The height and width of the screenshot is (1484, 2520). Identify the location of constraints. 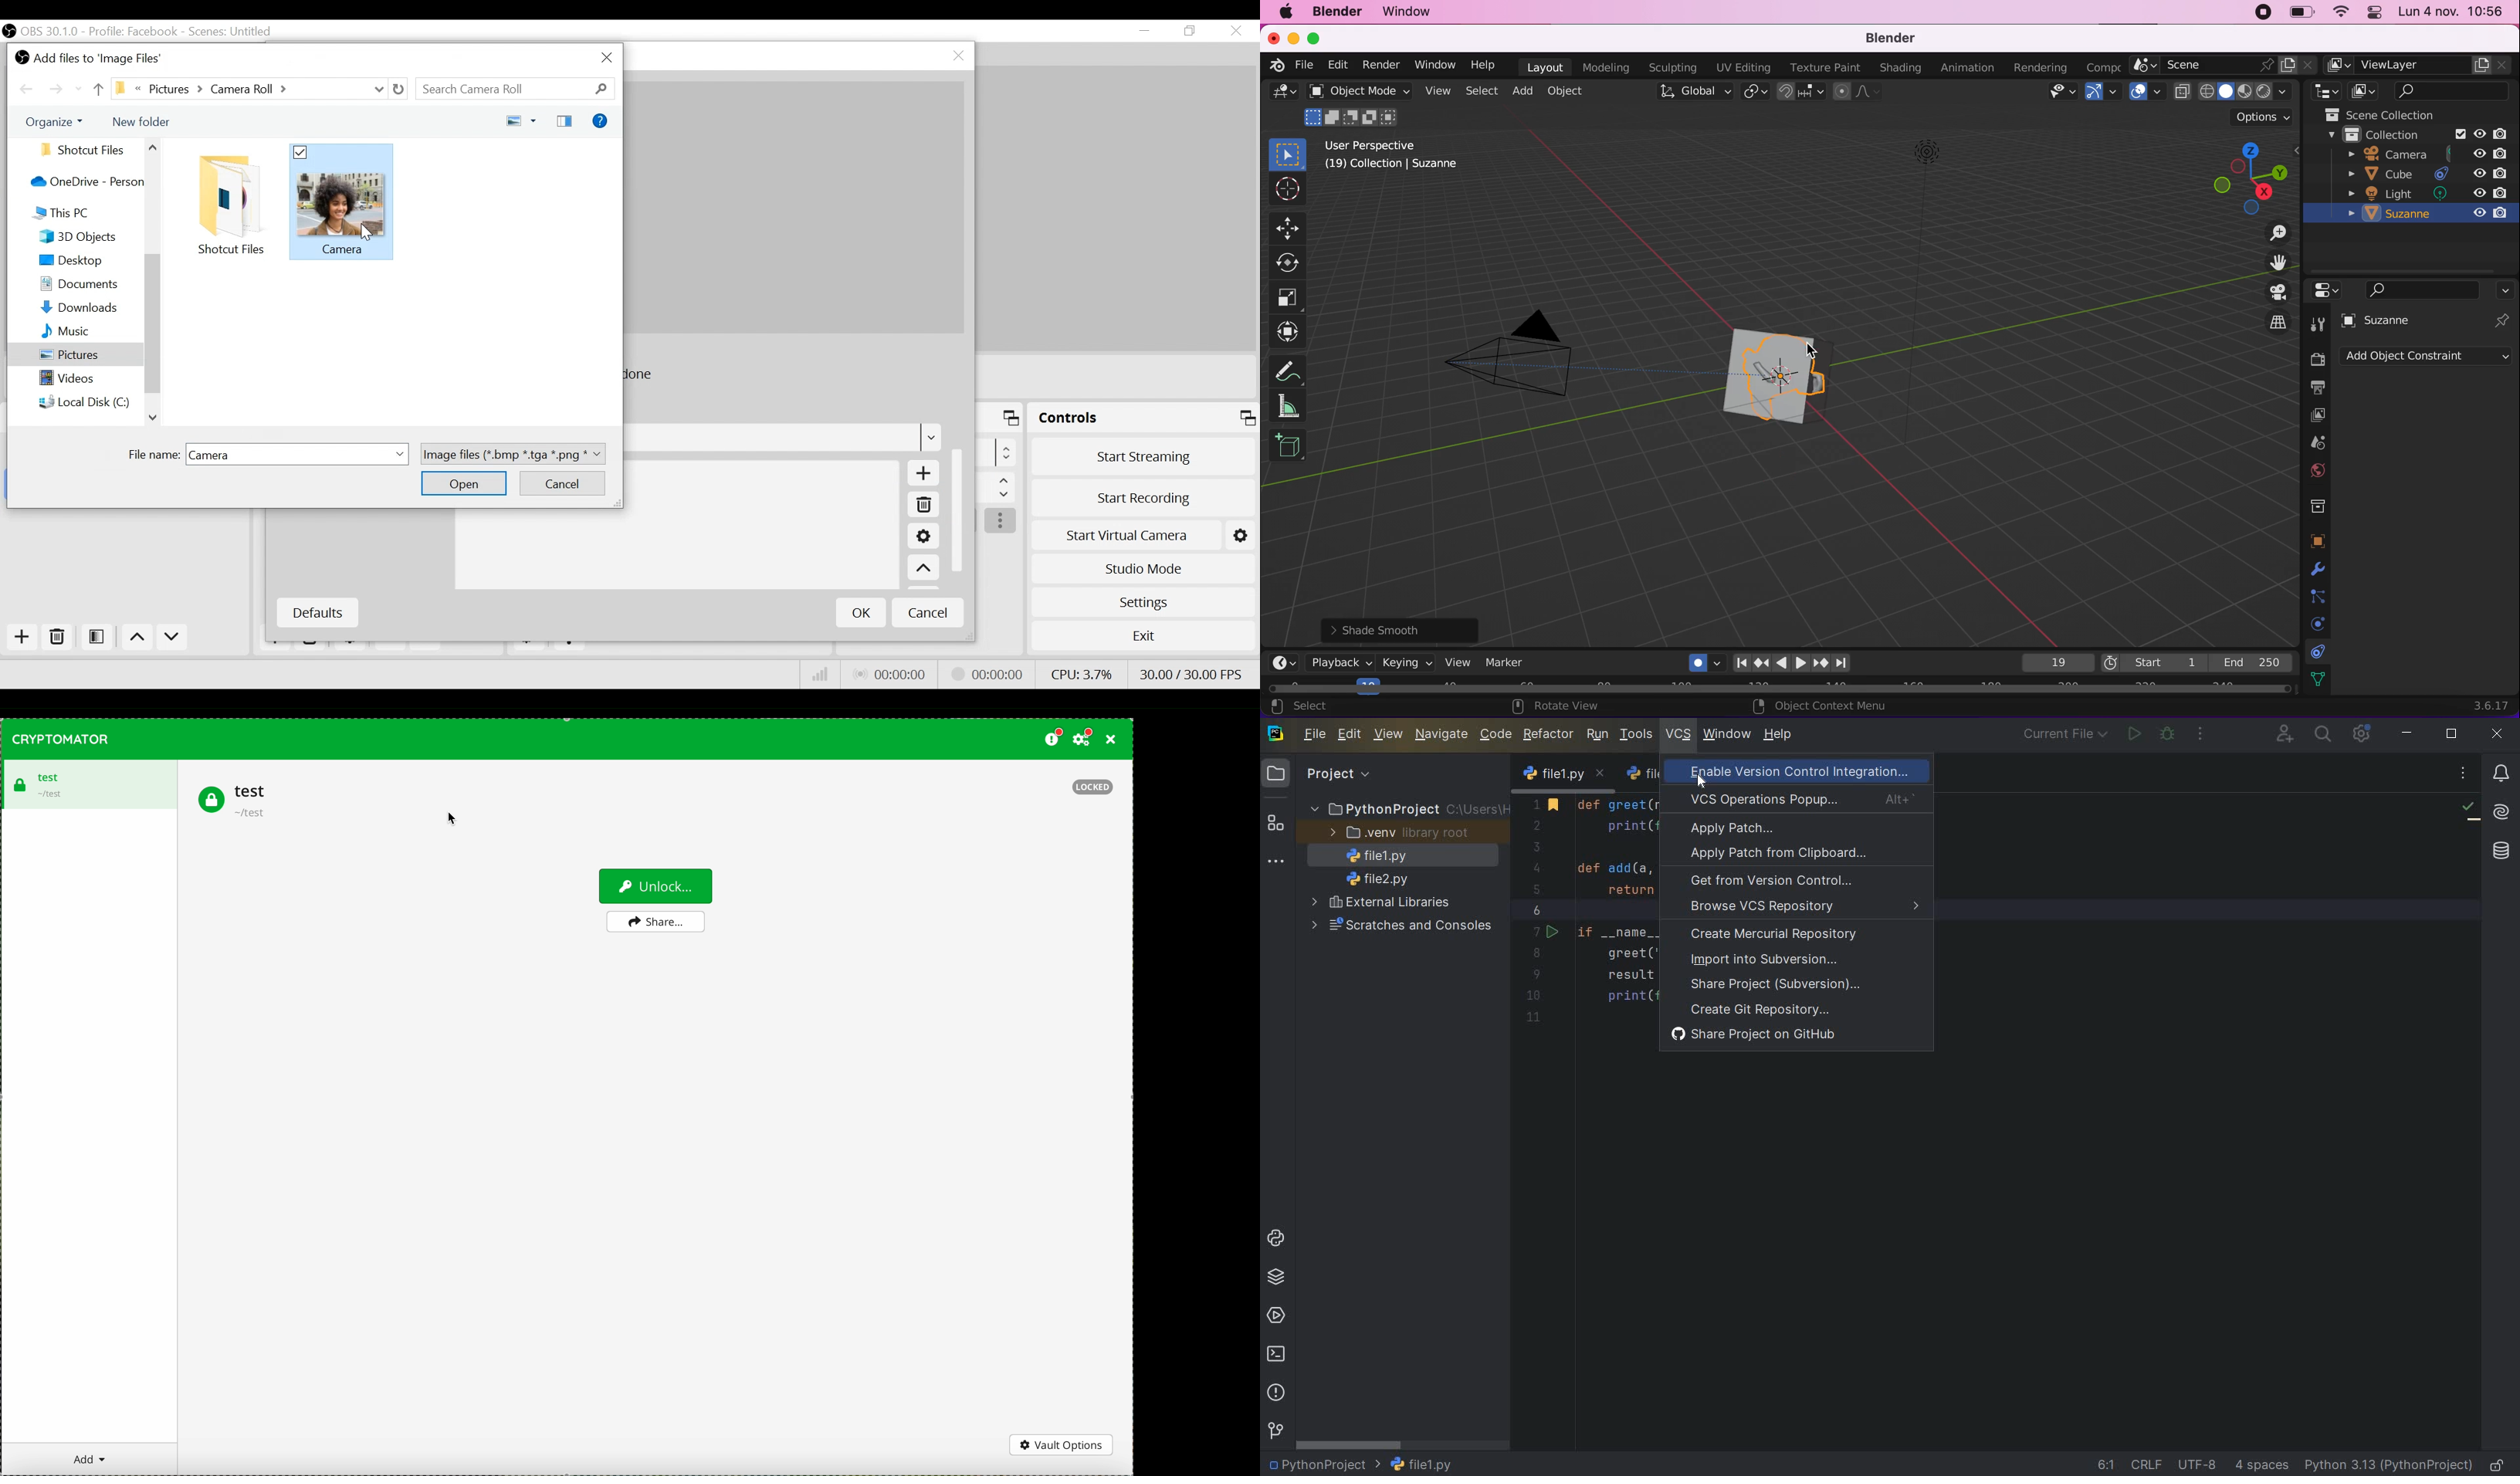
(2319, 650).